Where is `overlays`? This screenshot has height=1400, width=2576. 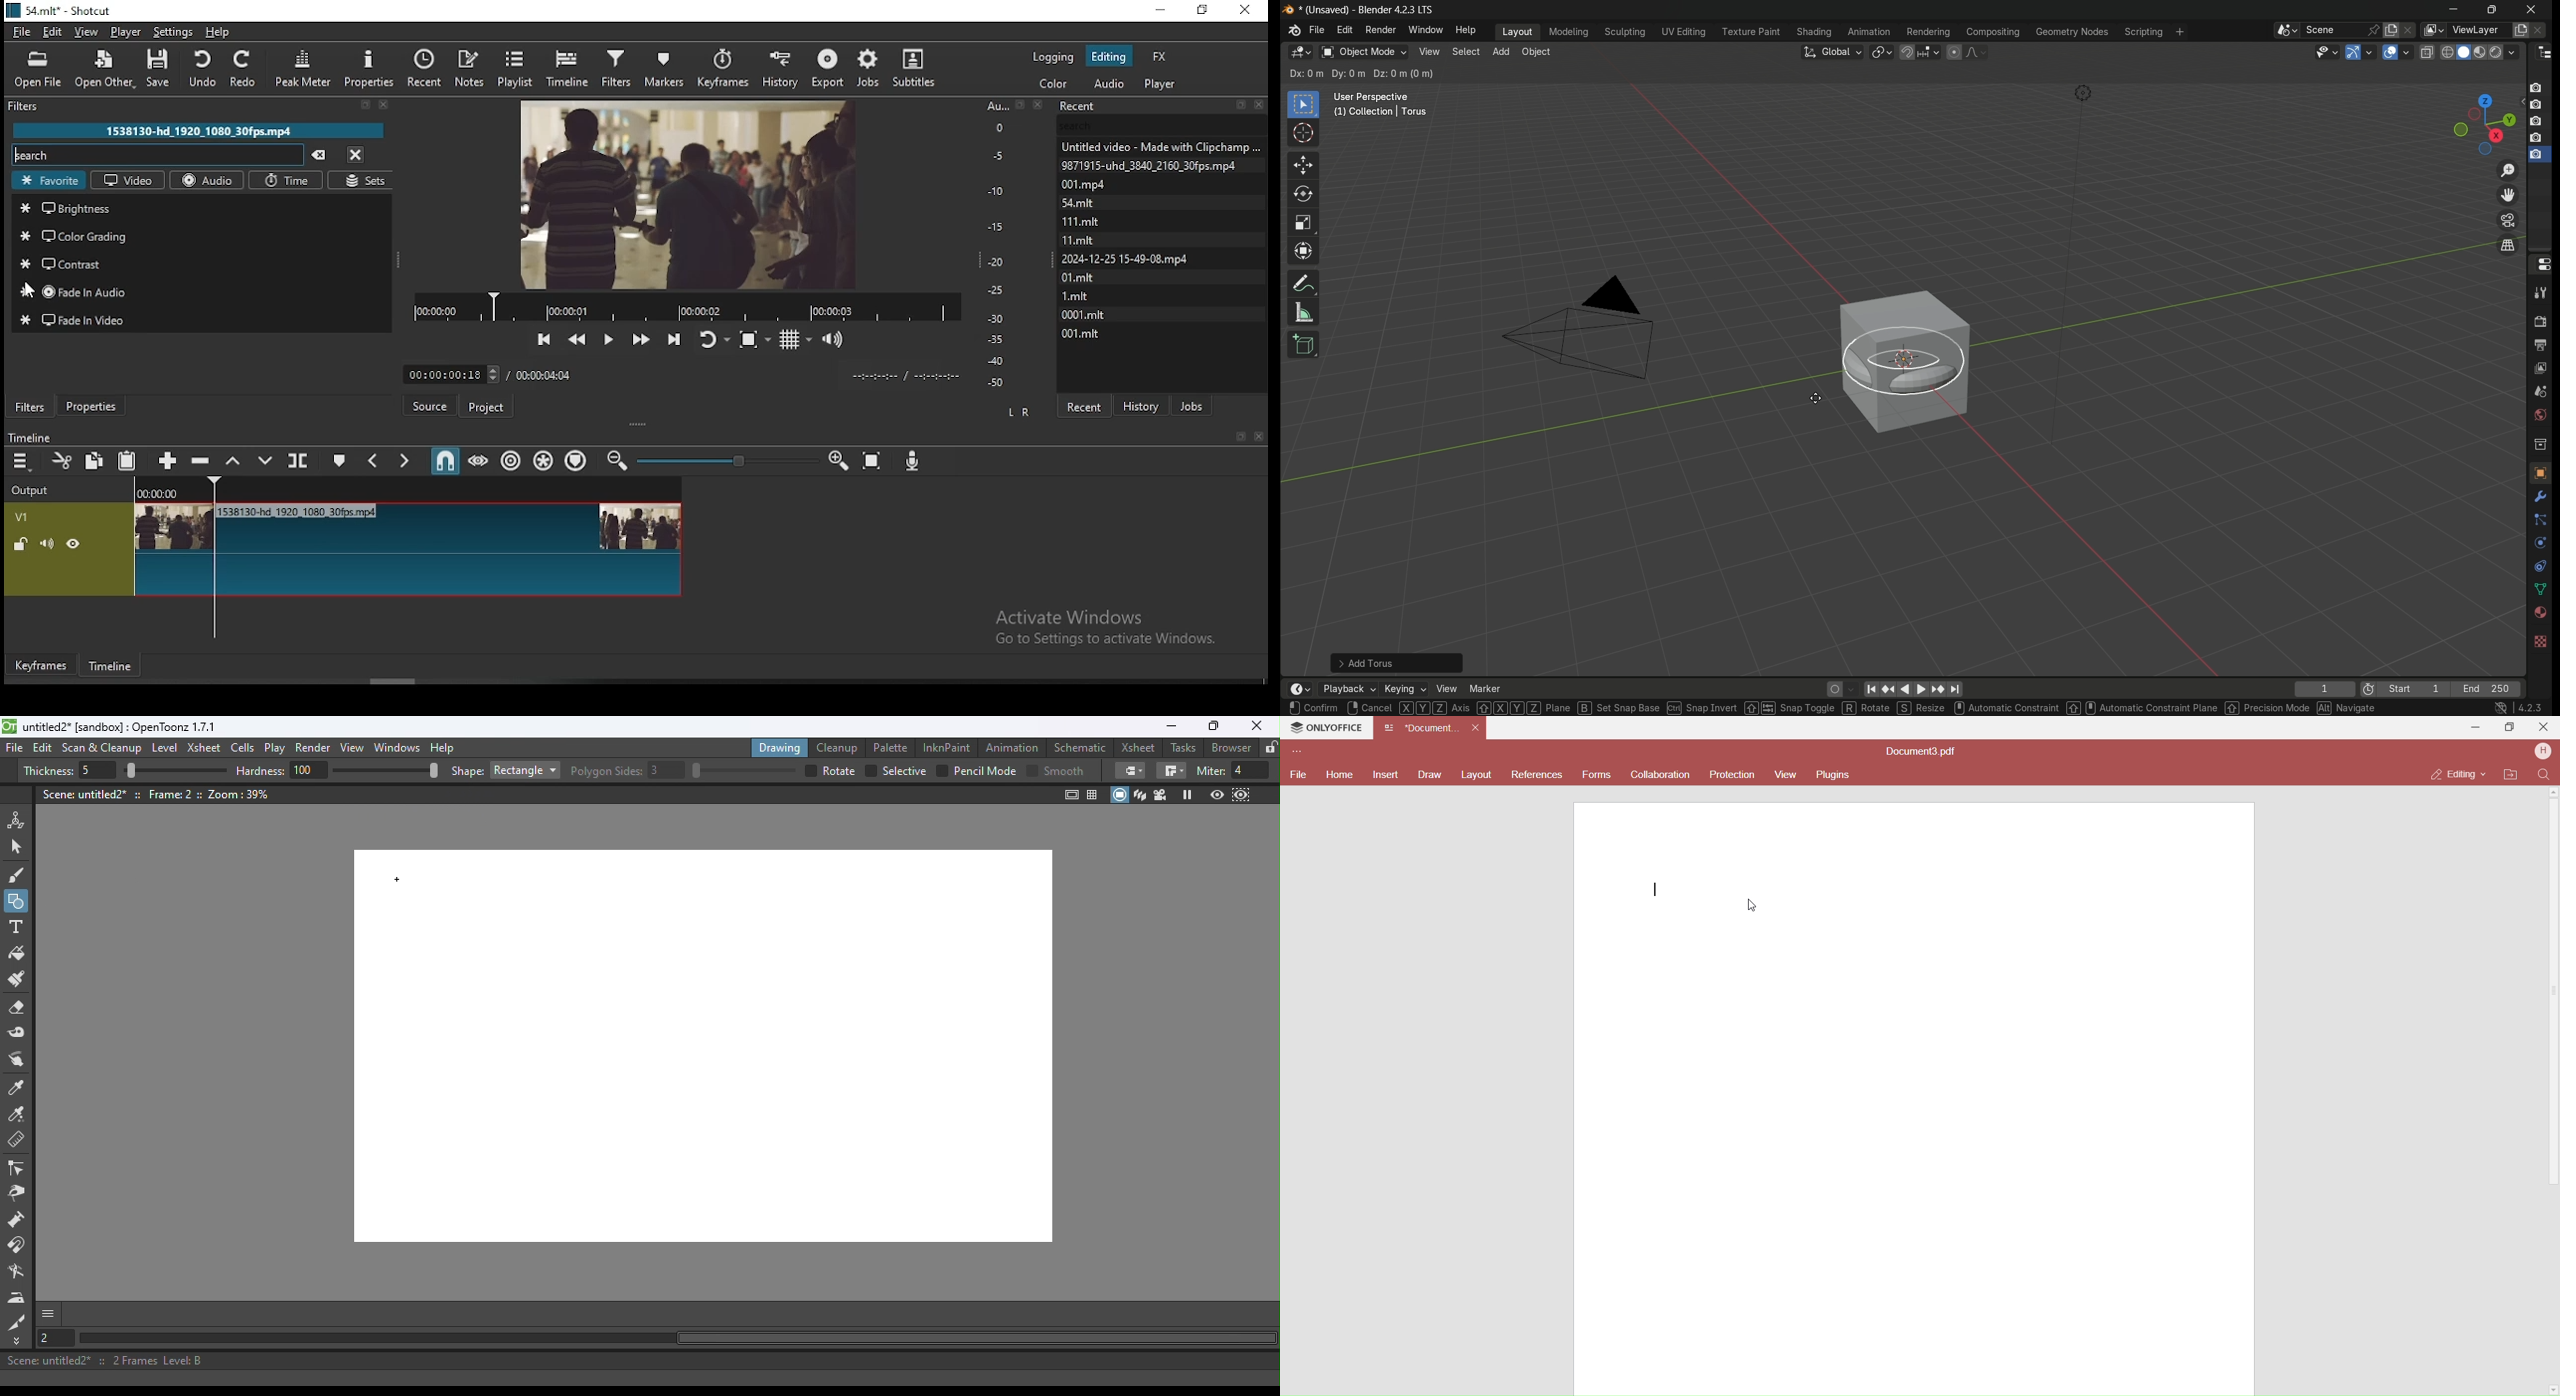 overlays is located at coordinates (2406, 51).